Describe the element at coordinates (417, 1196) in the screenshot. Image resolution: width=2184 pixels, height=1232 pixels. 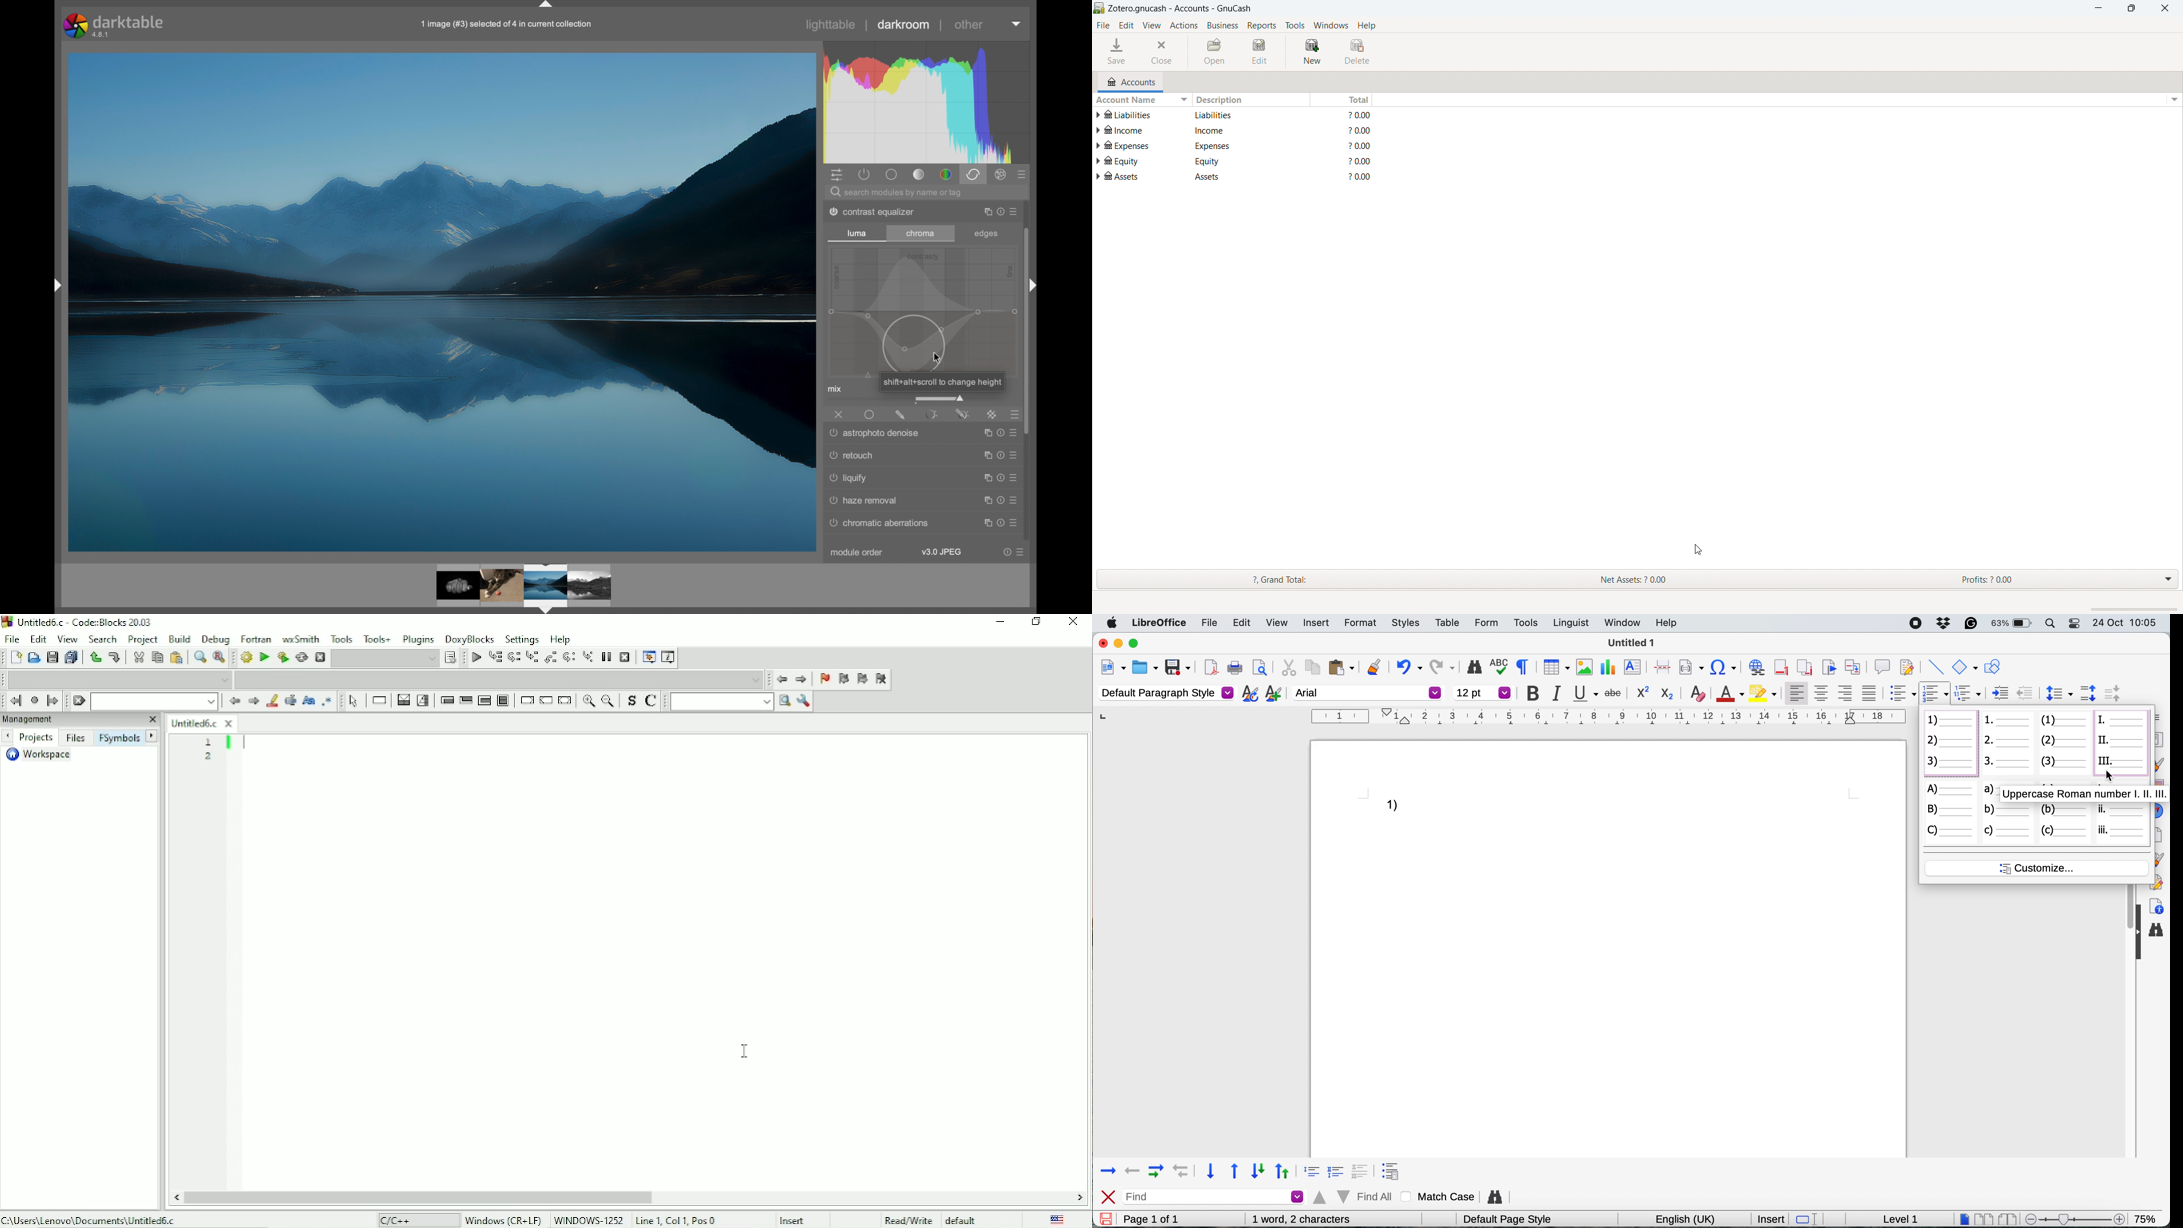
I see `Horizontal scrollbar` at that location.